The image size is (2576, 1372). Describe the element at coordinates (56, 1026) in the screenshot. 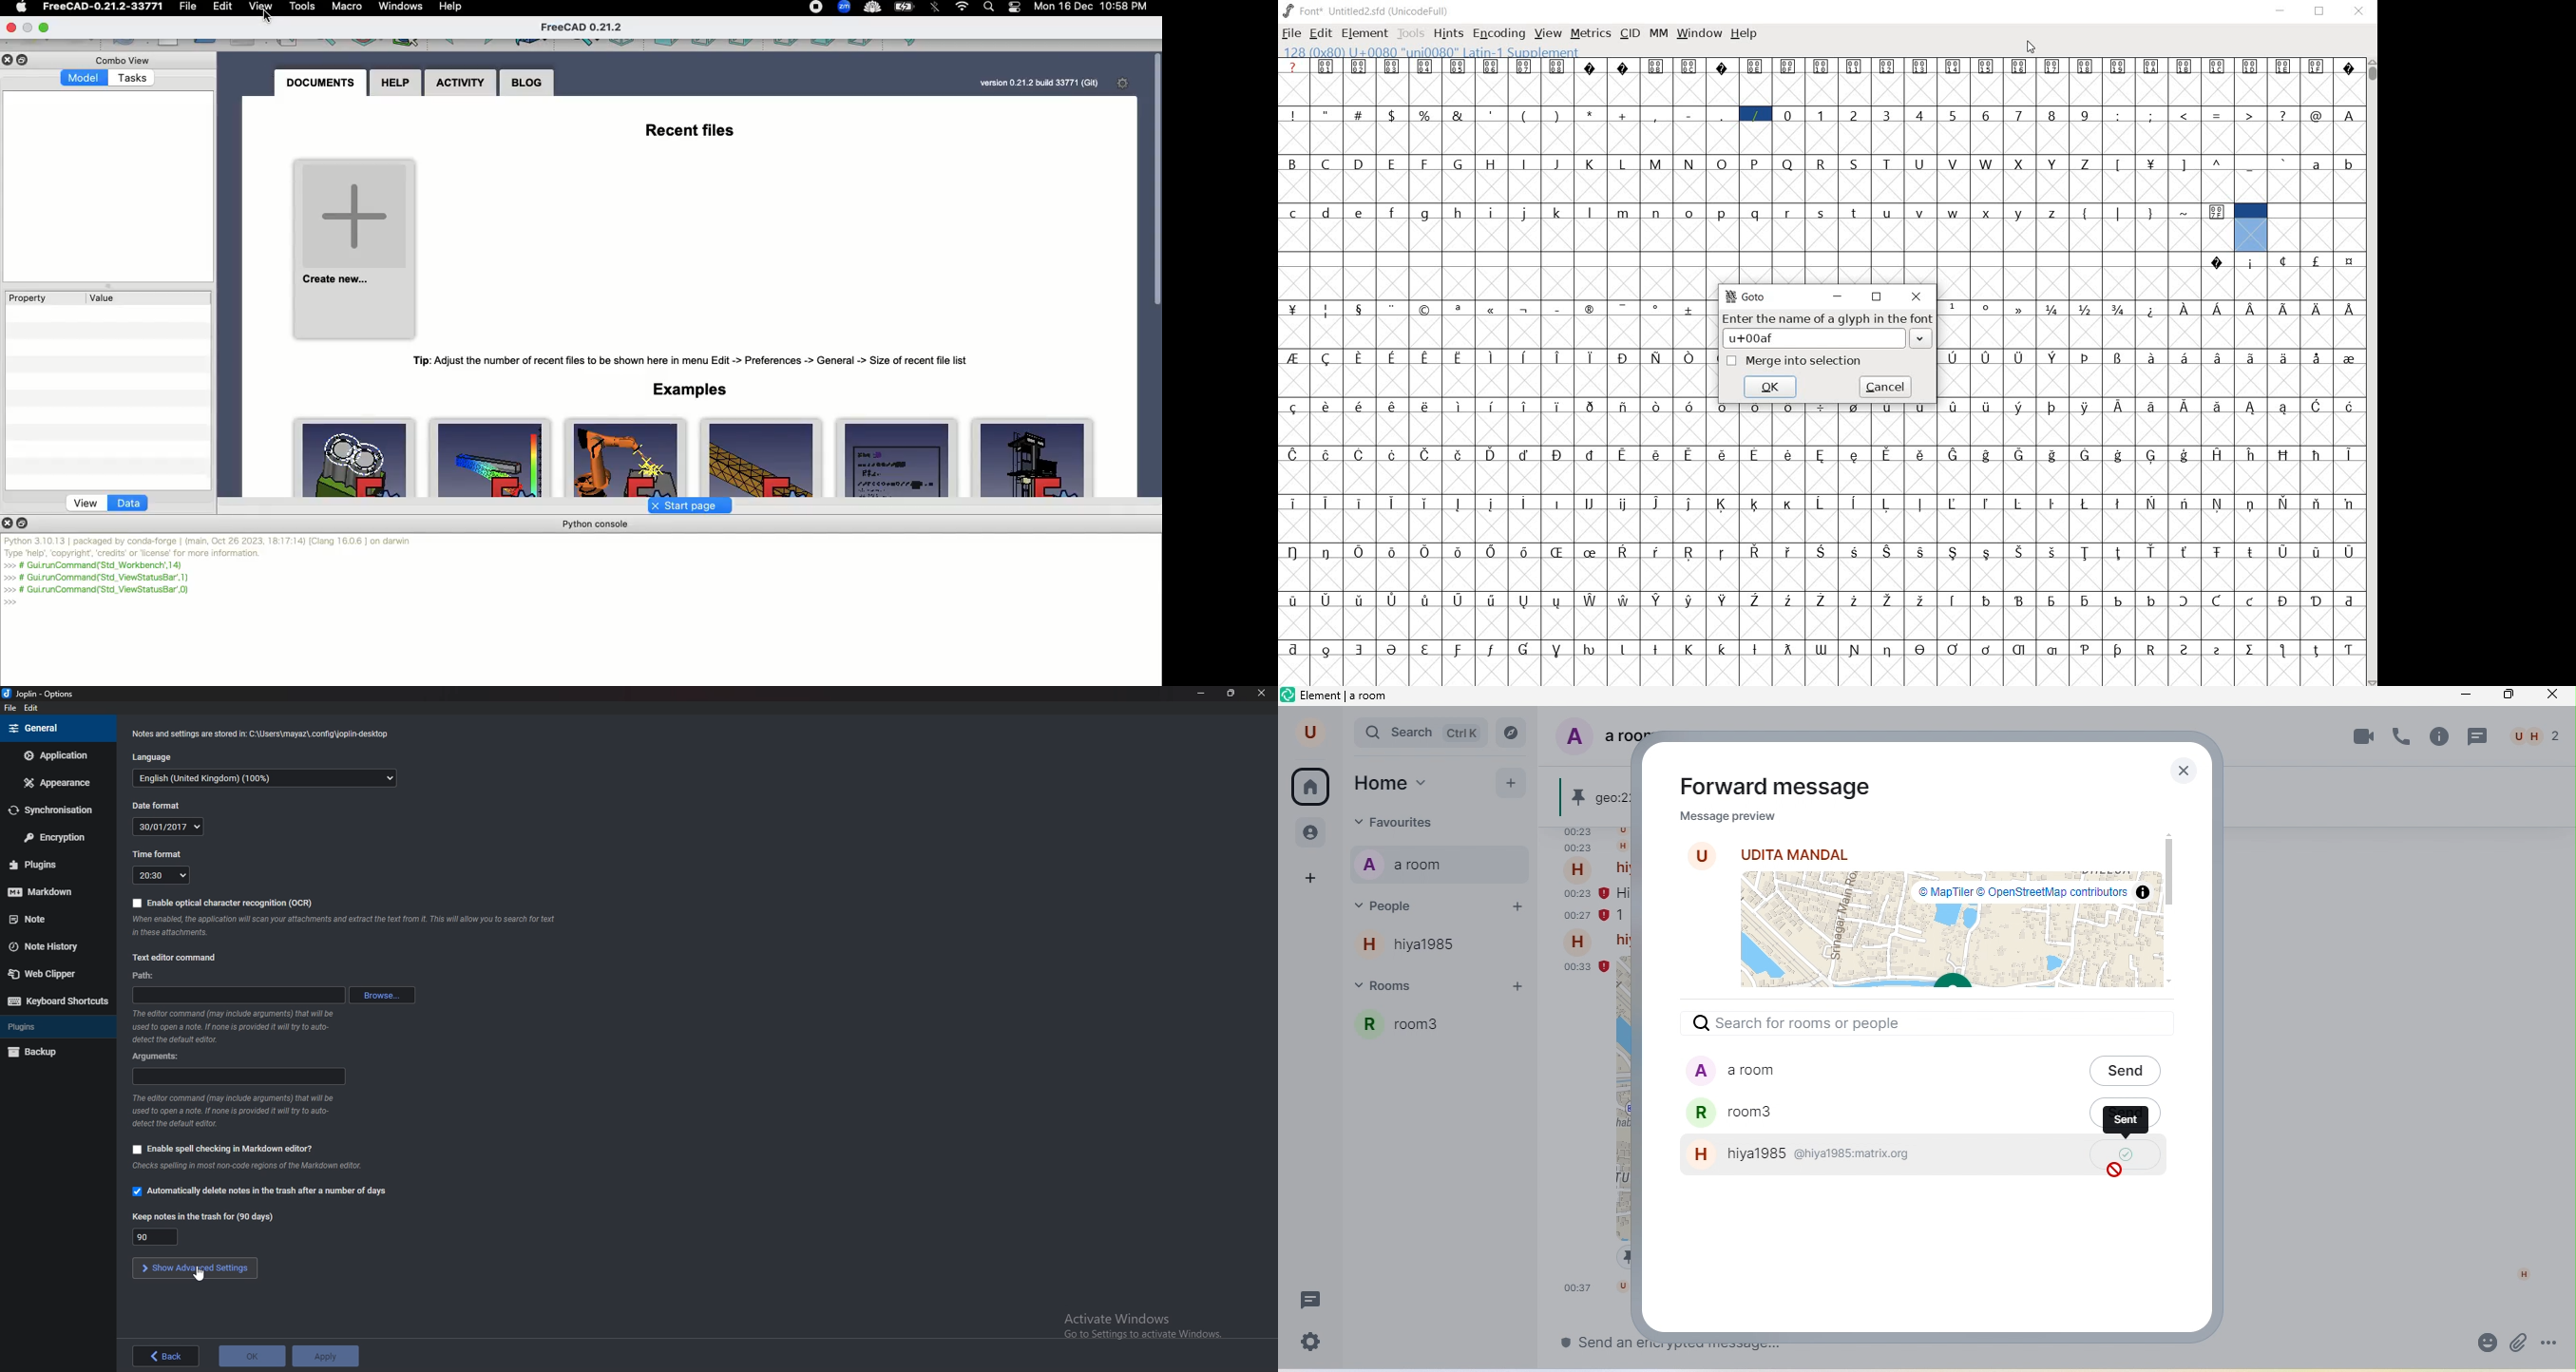

I see `Plugins` at that location.